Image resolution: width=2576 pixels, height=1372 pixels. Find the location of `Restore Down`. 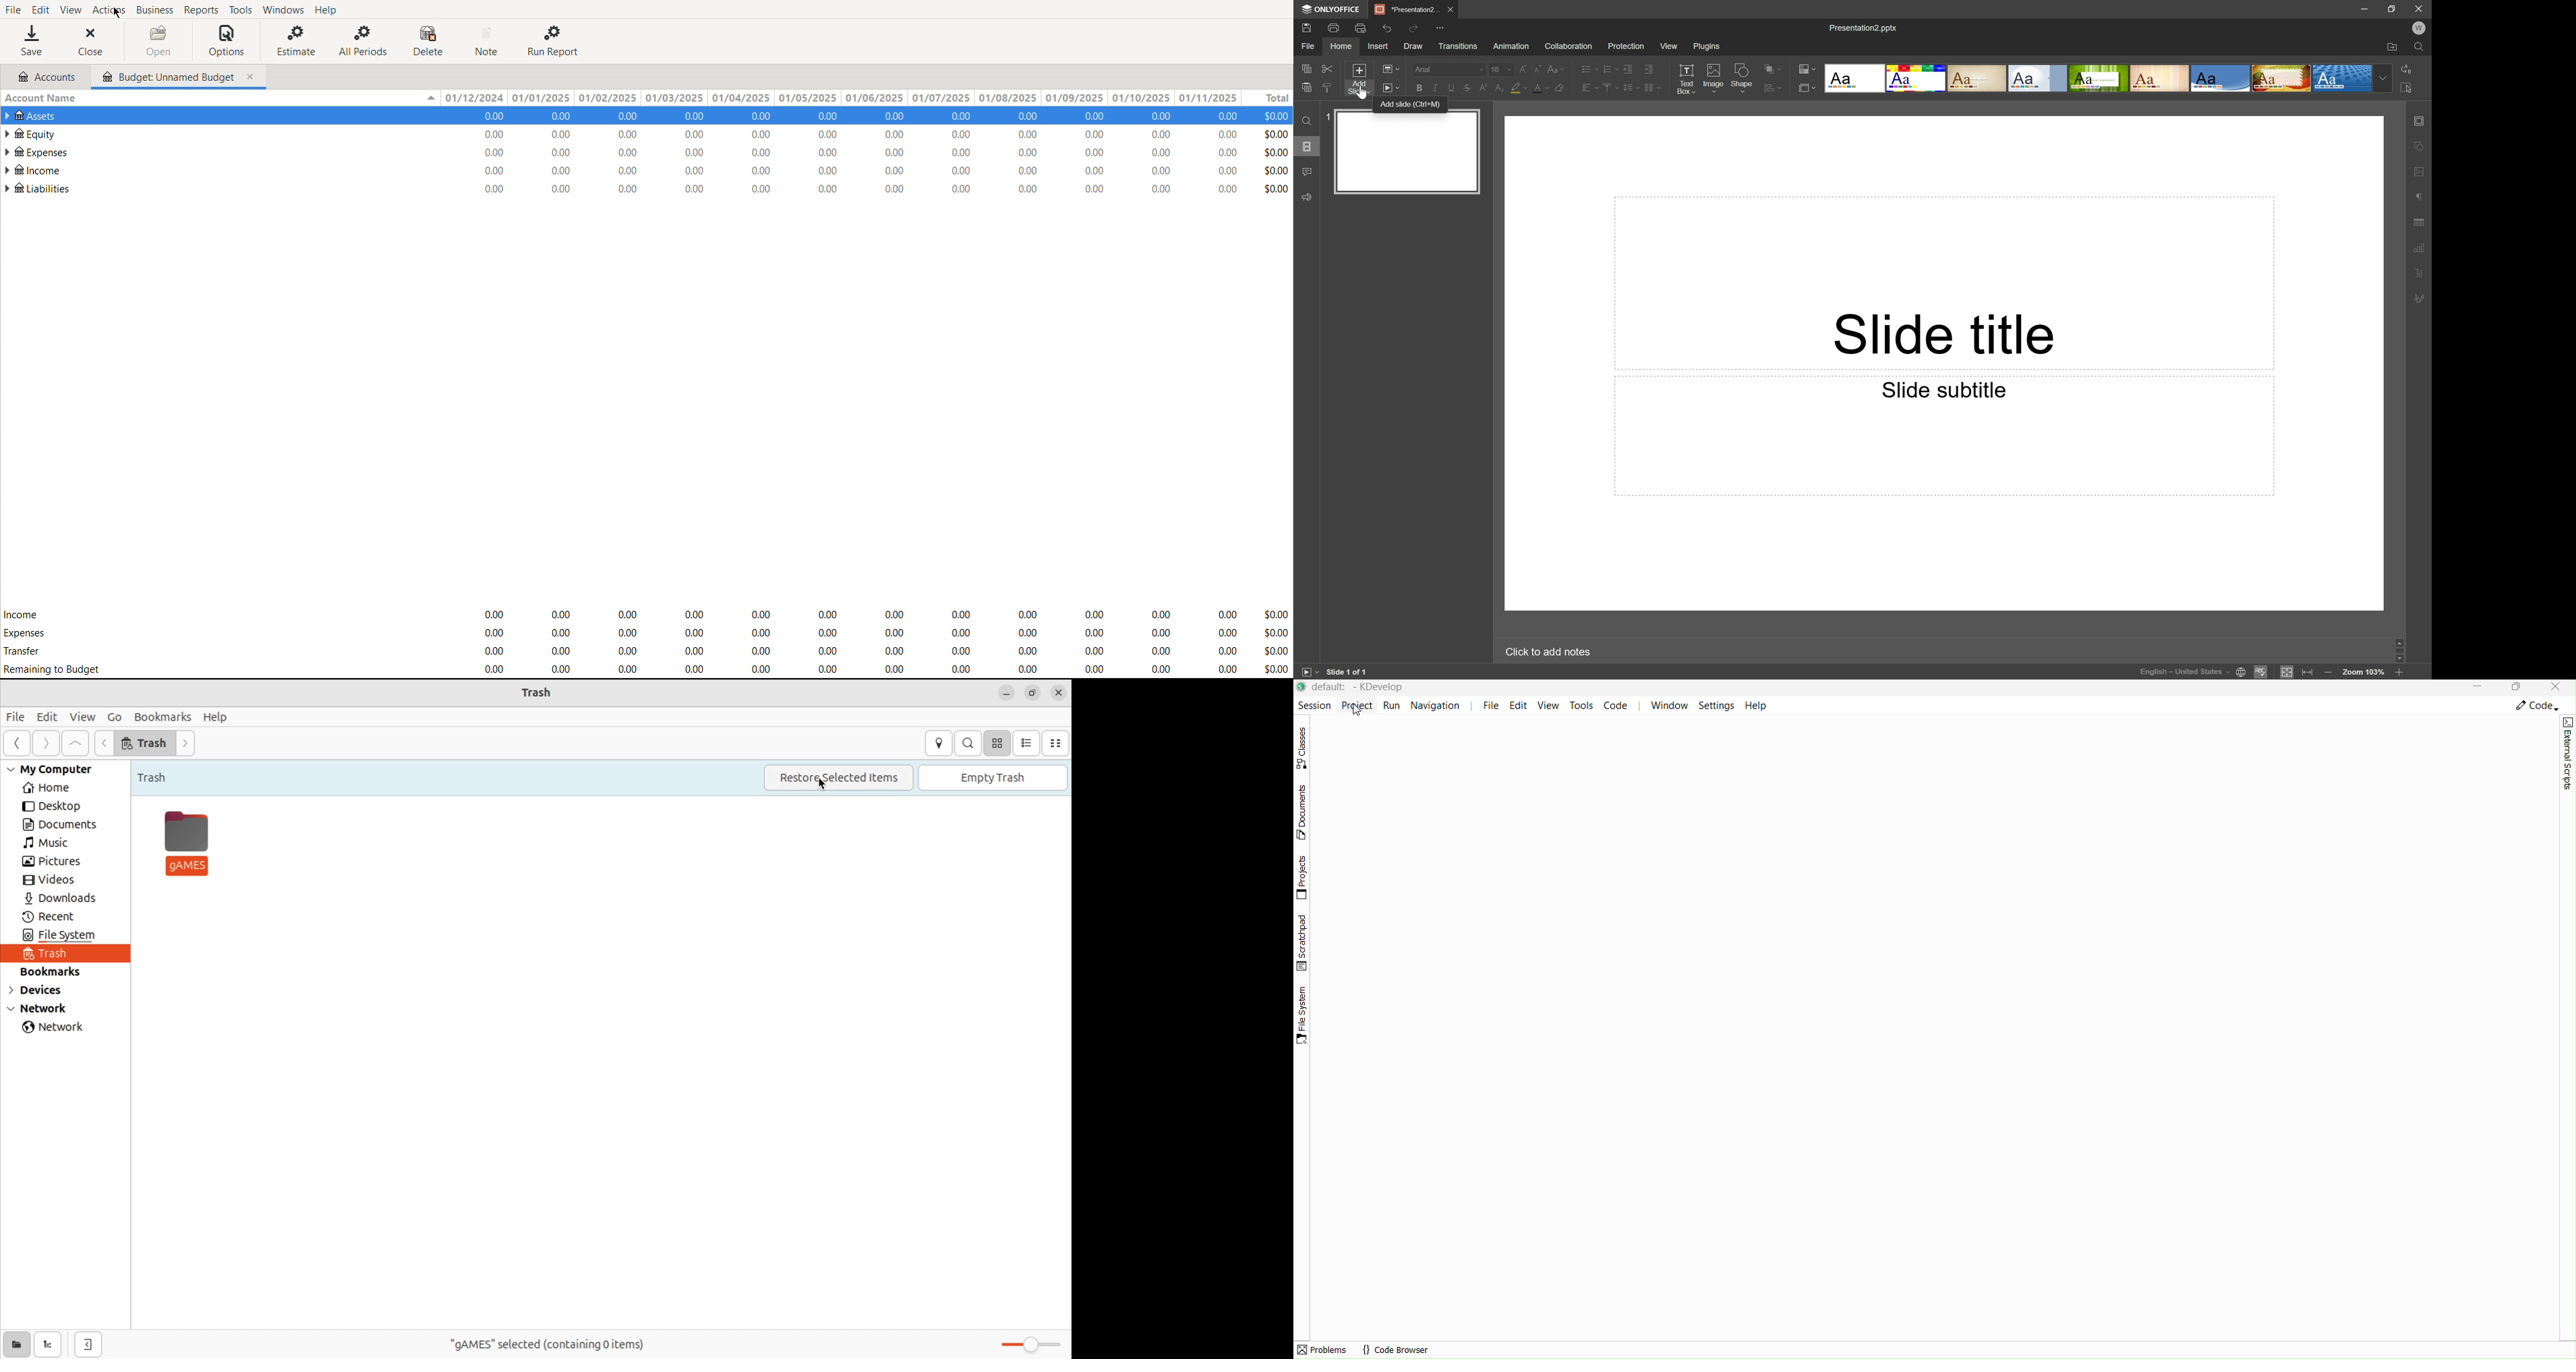

Restore Down is located at coordinates (2393, 9).